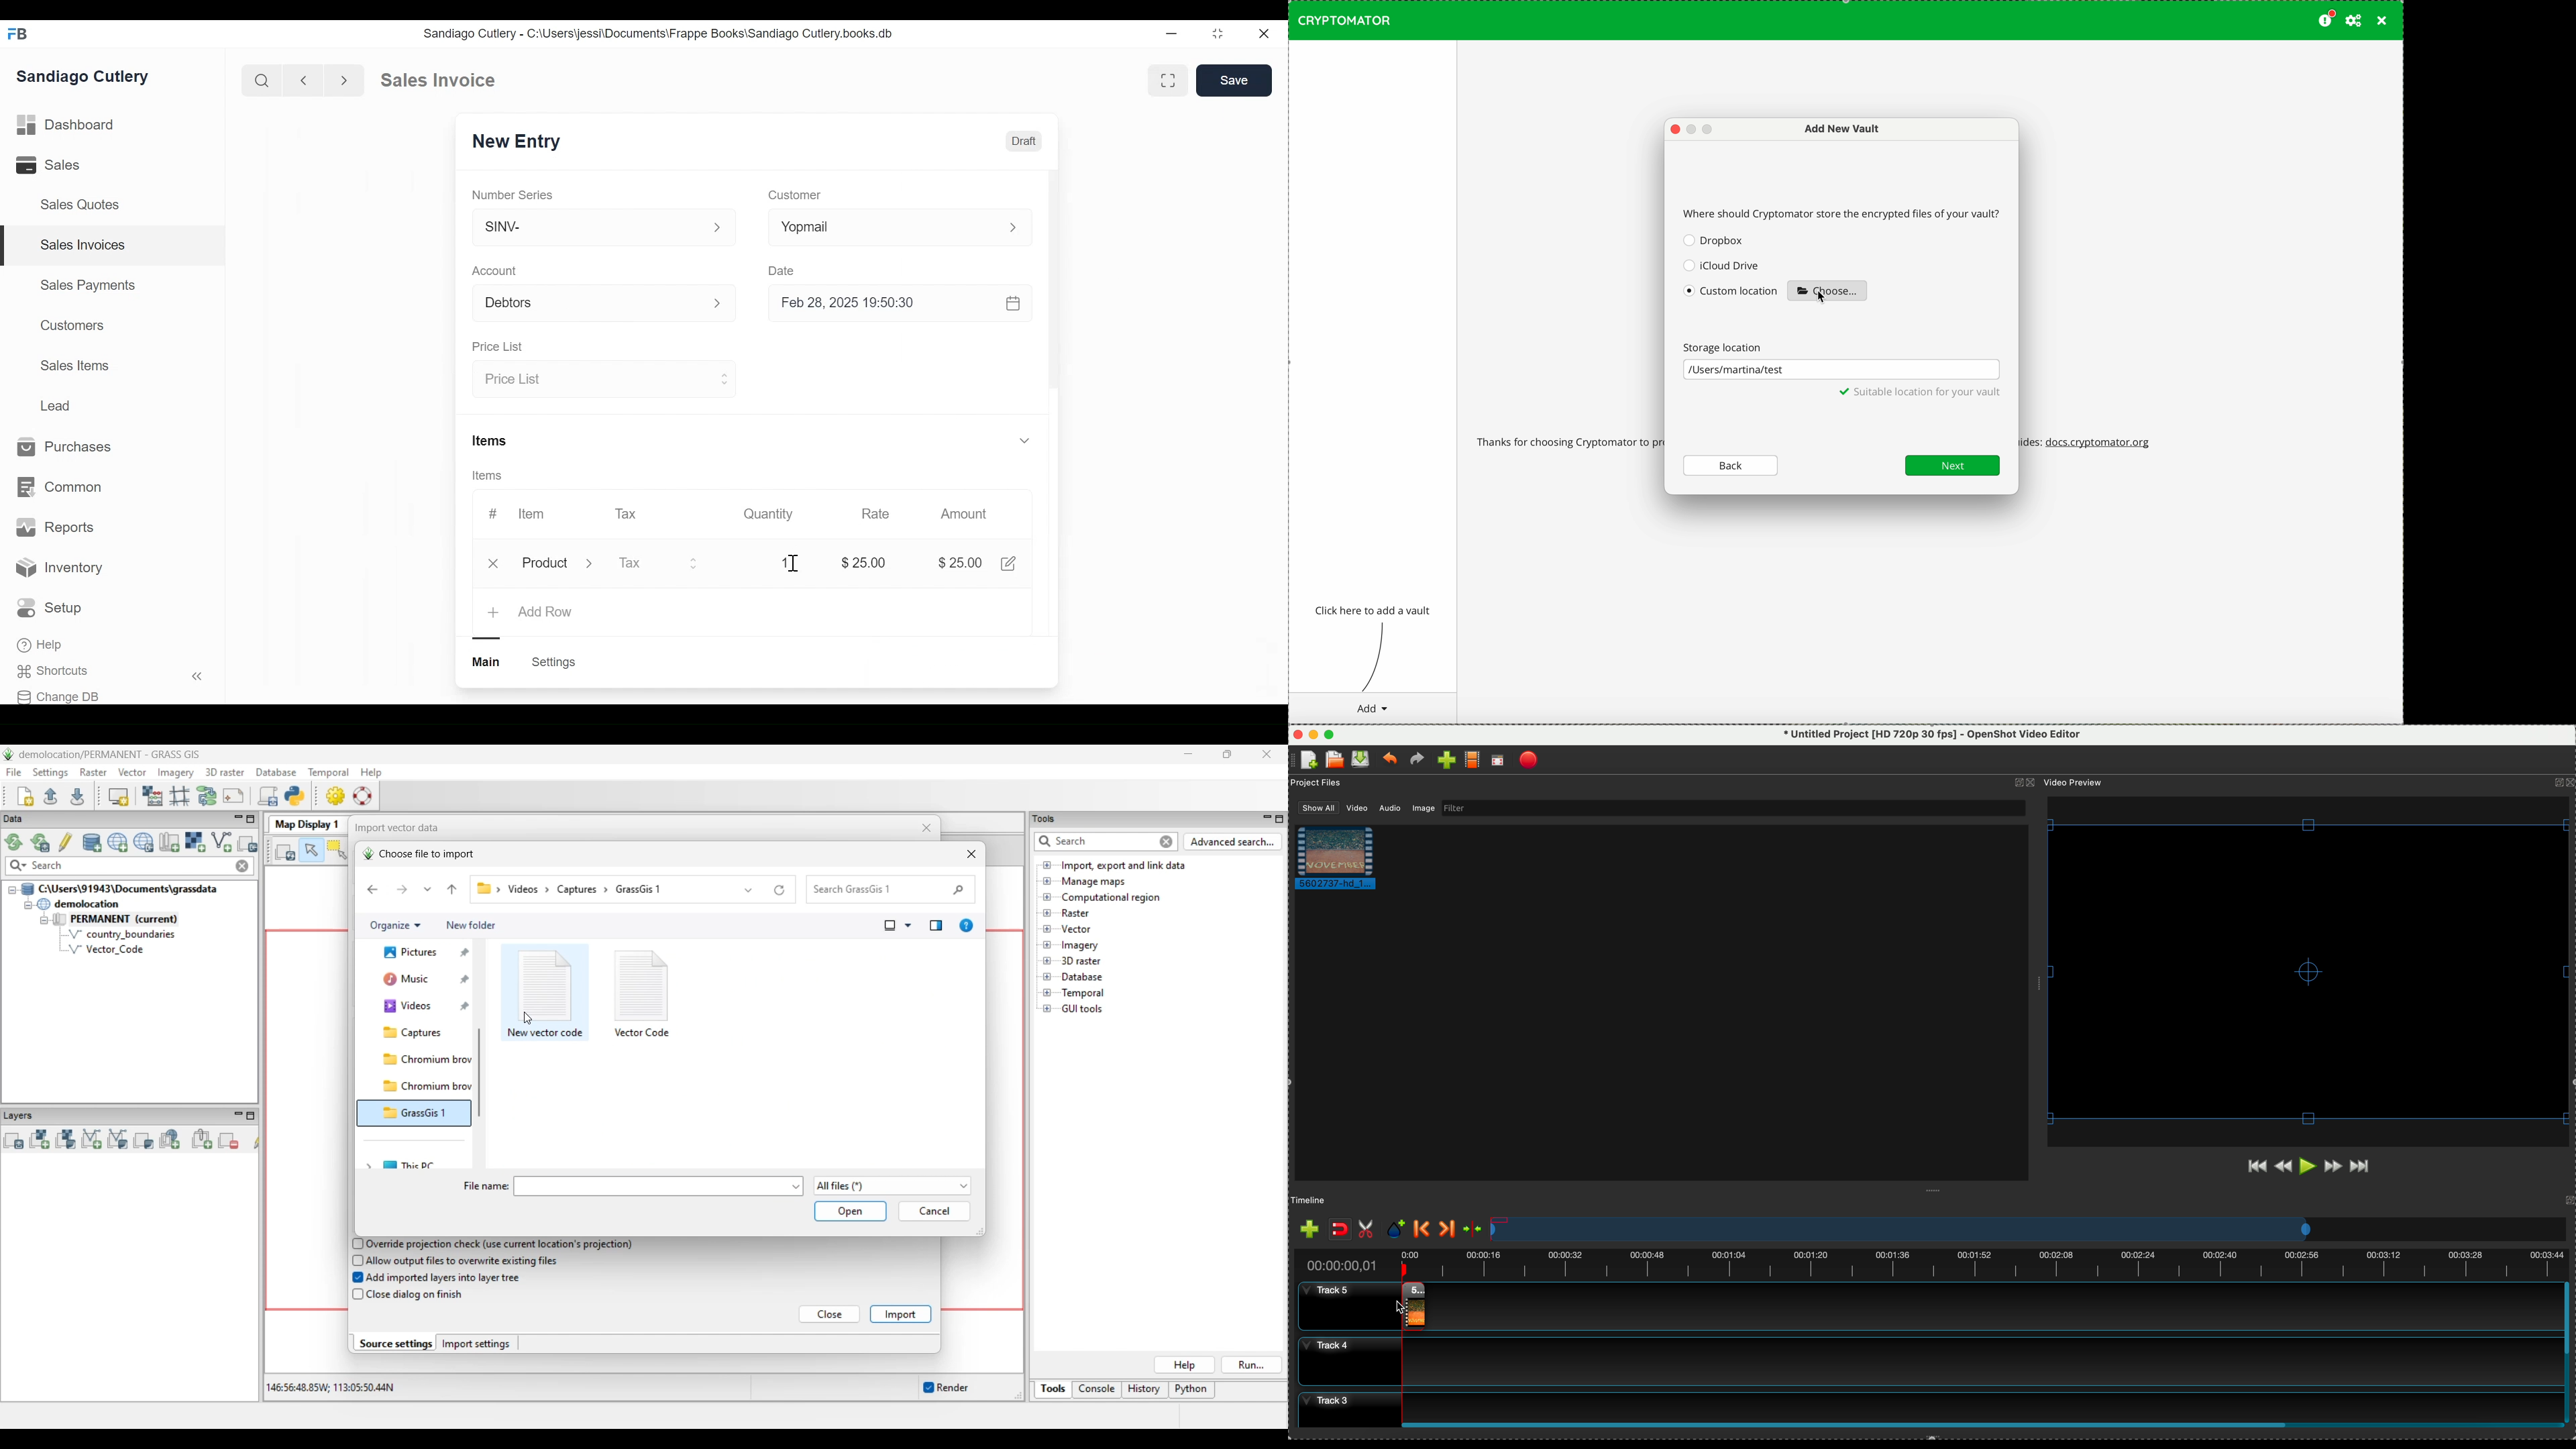 The height and width of the screenshot is (1456, 2576). Describe the element at coordinates (605, 304) in the screenshot. I see `Account p` at that location.